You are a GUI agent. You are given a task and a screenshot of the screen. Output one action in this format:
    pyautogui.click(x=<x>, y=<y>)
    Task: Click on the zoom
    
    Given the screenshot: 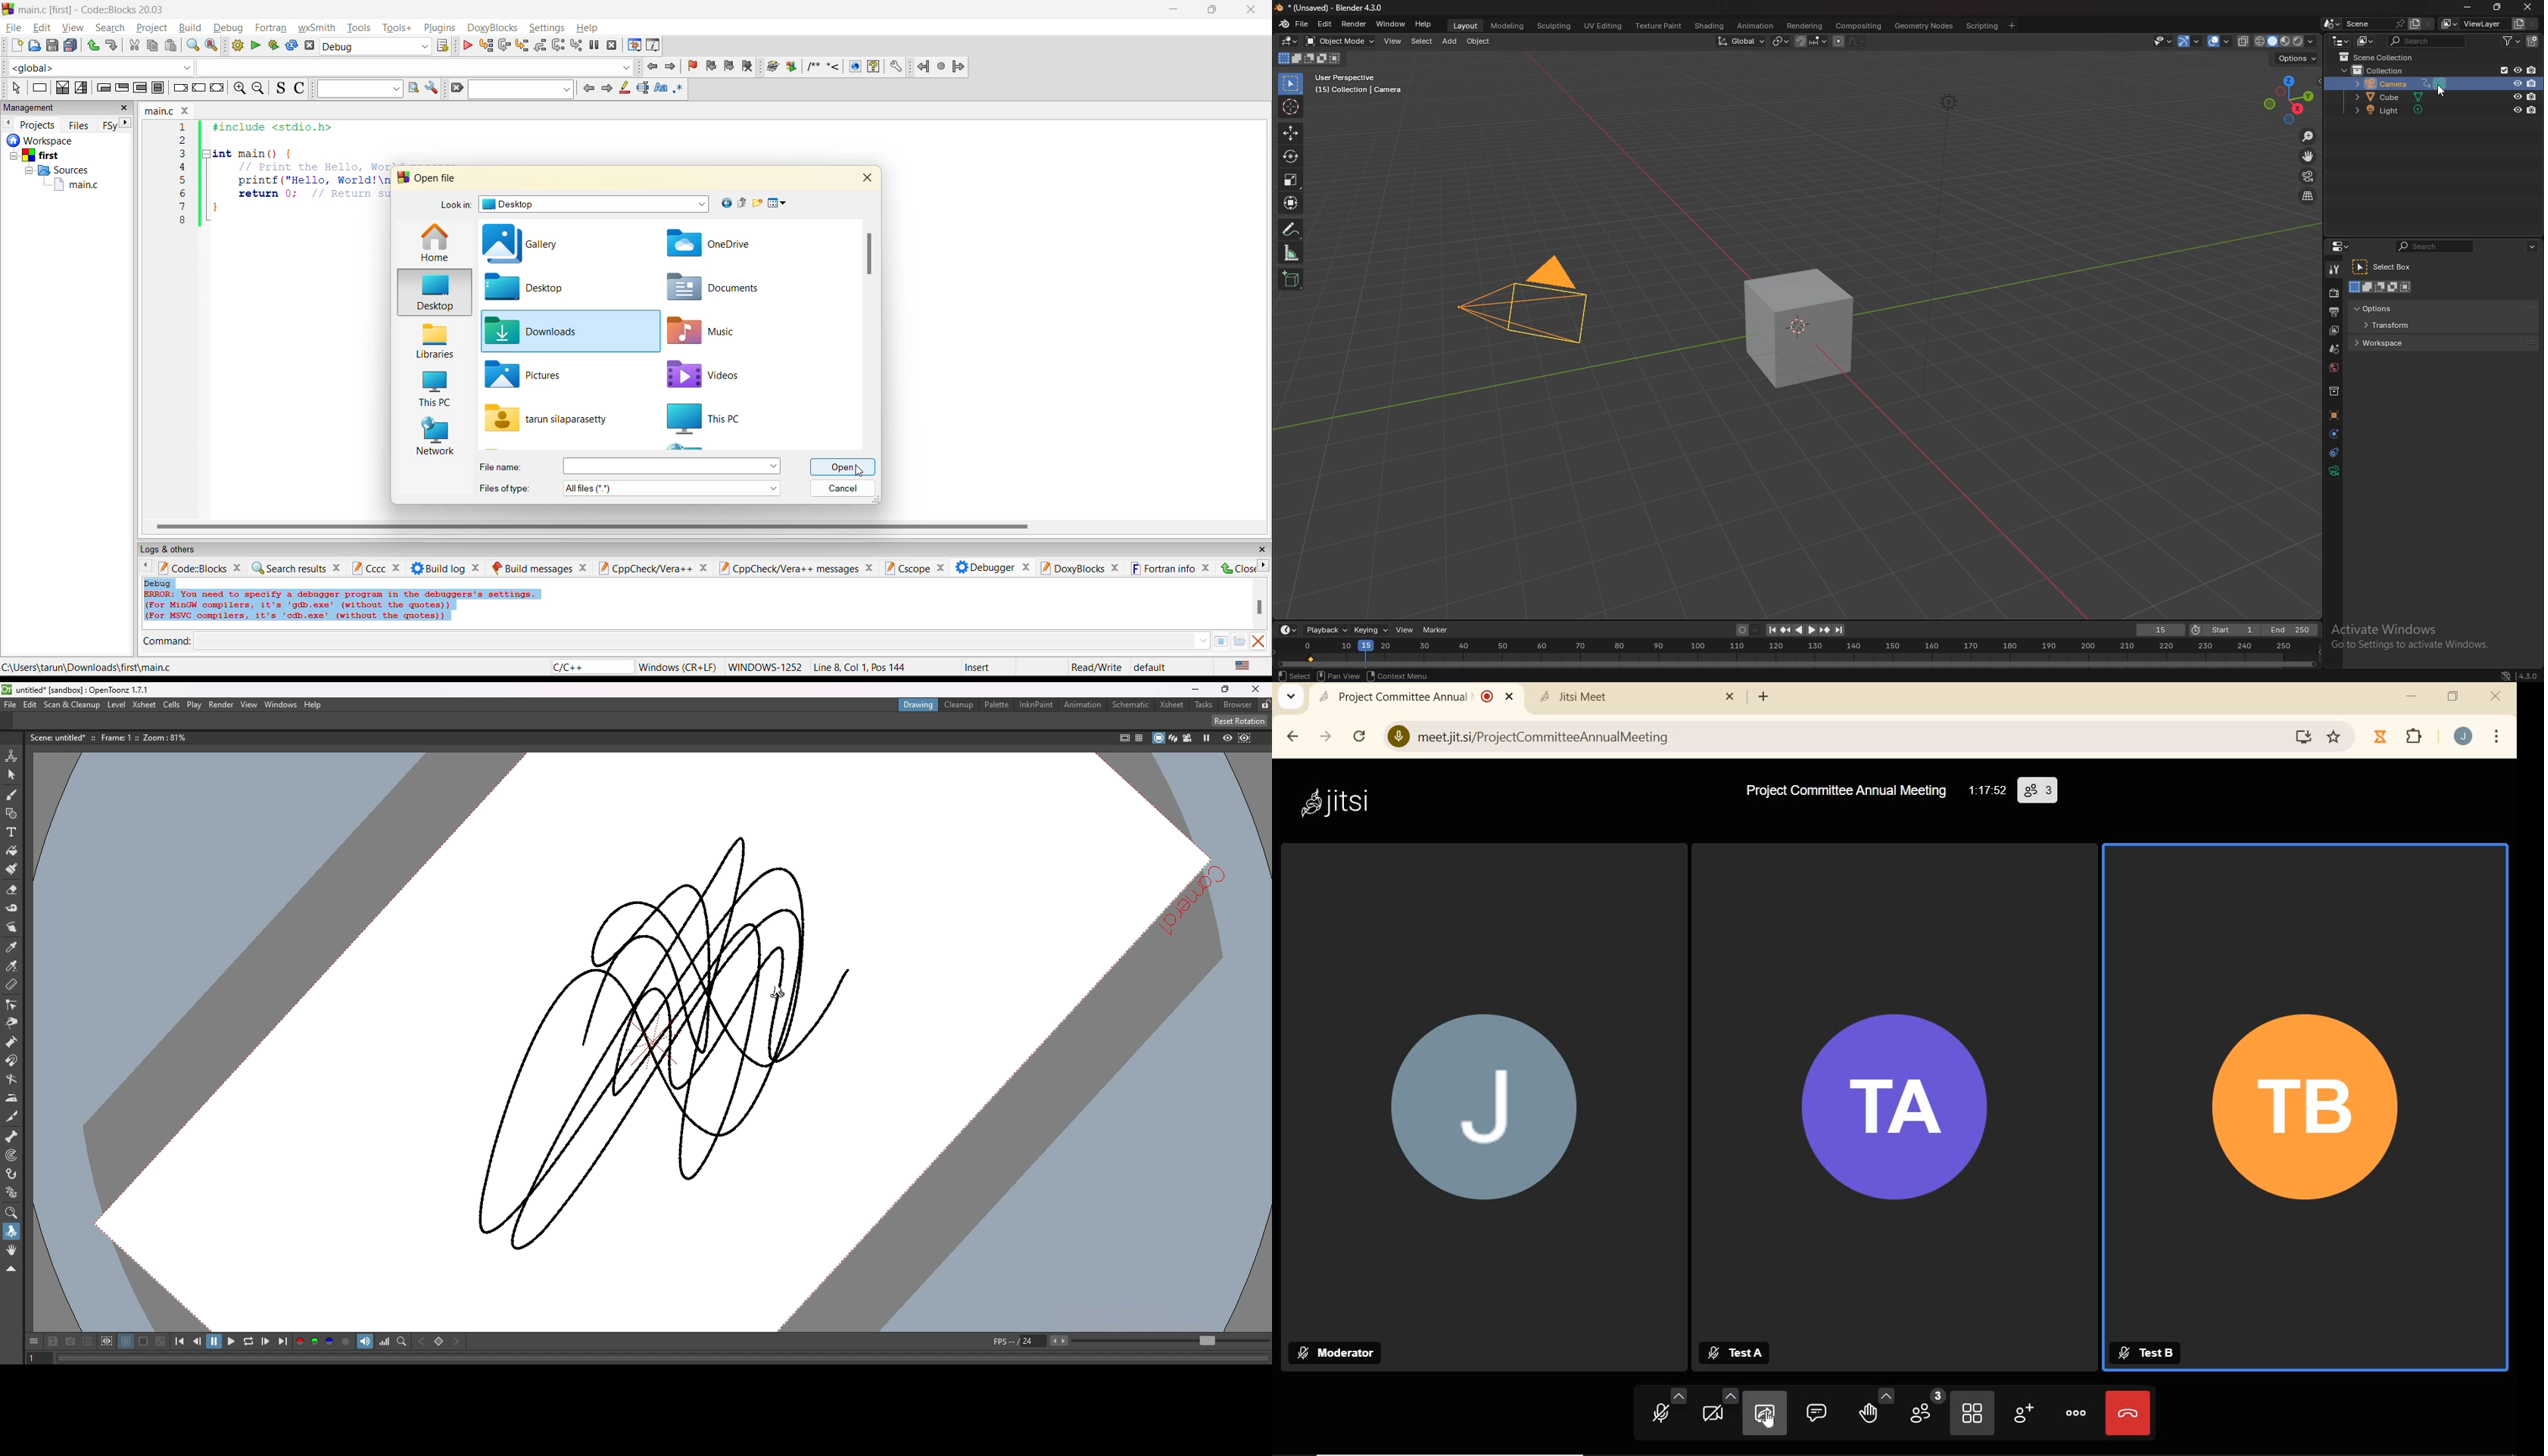 What is the action you would take?
    pyautogui.click(x=11, y=1213)
    